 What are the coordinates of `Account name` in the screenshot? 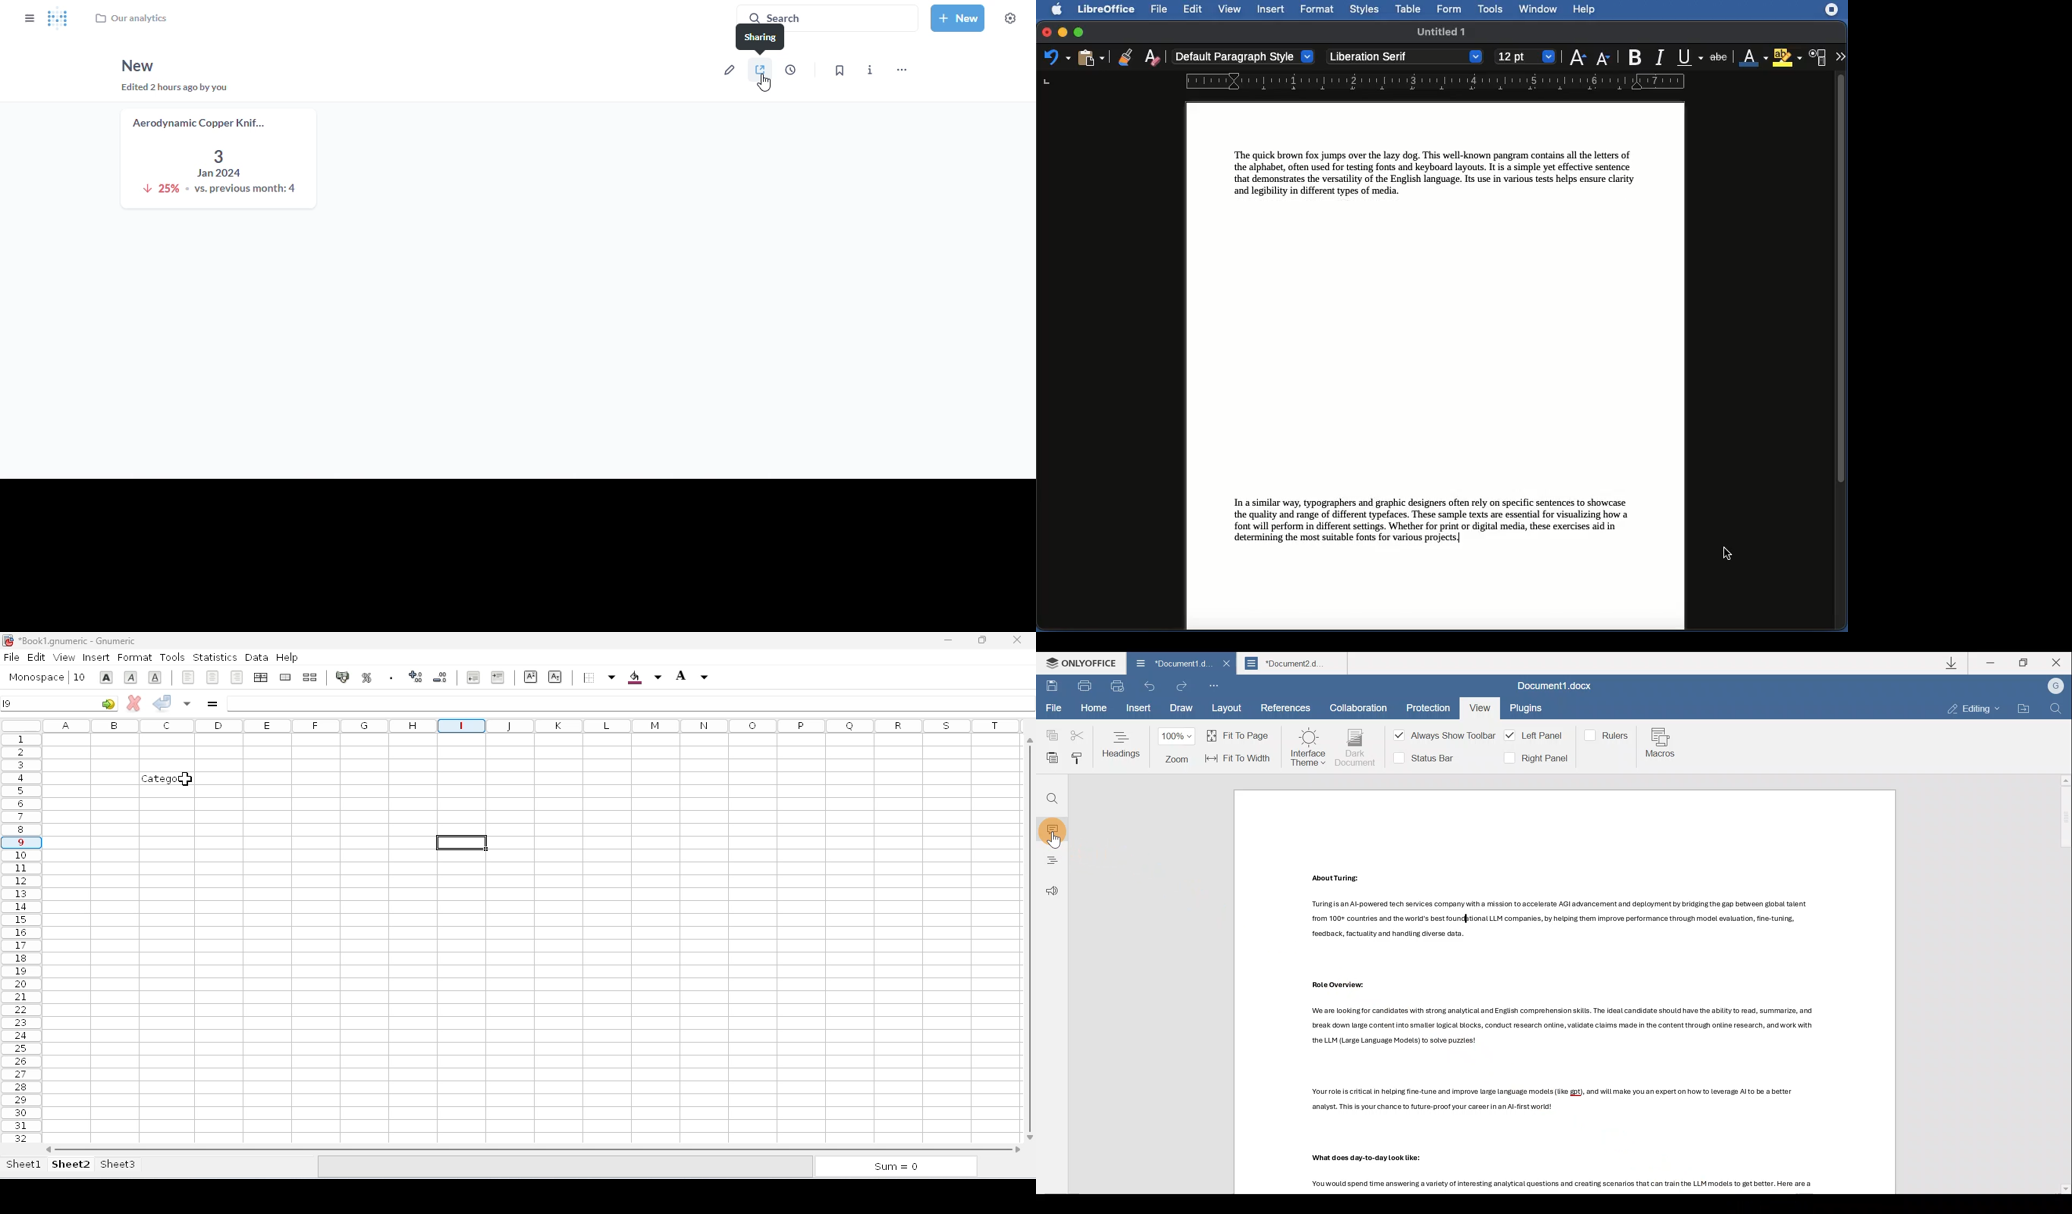 It's located at (2055, 686).